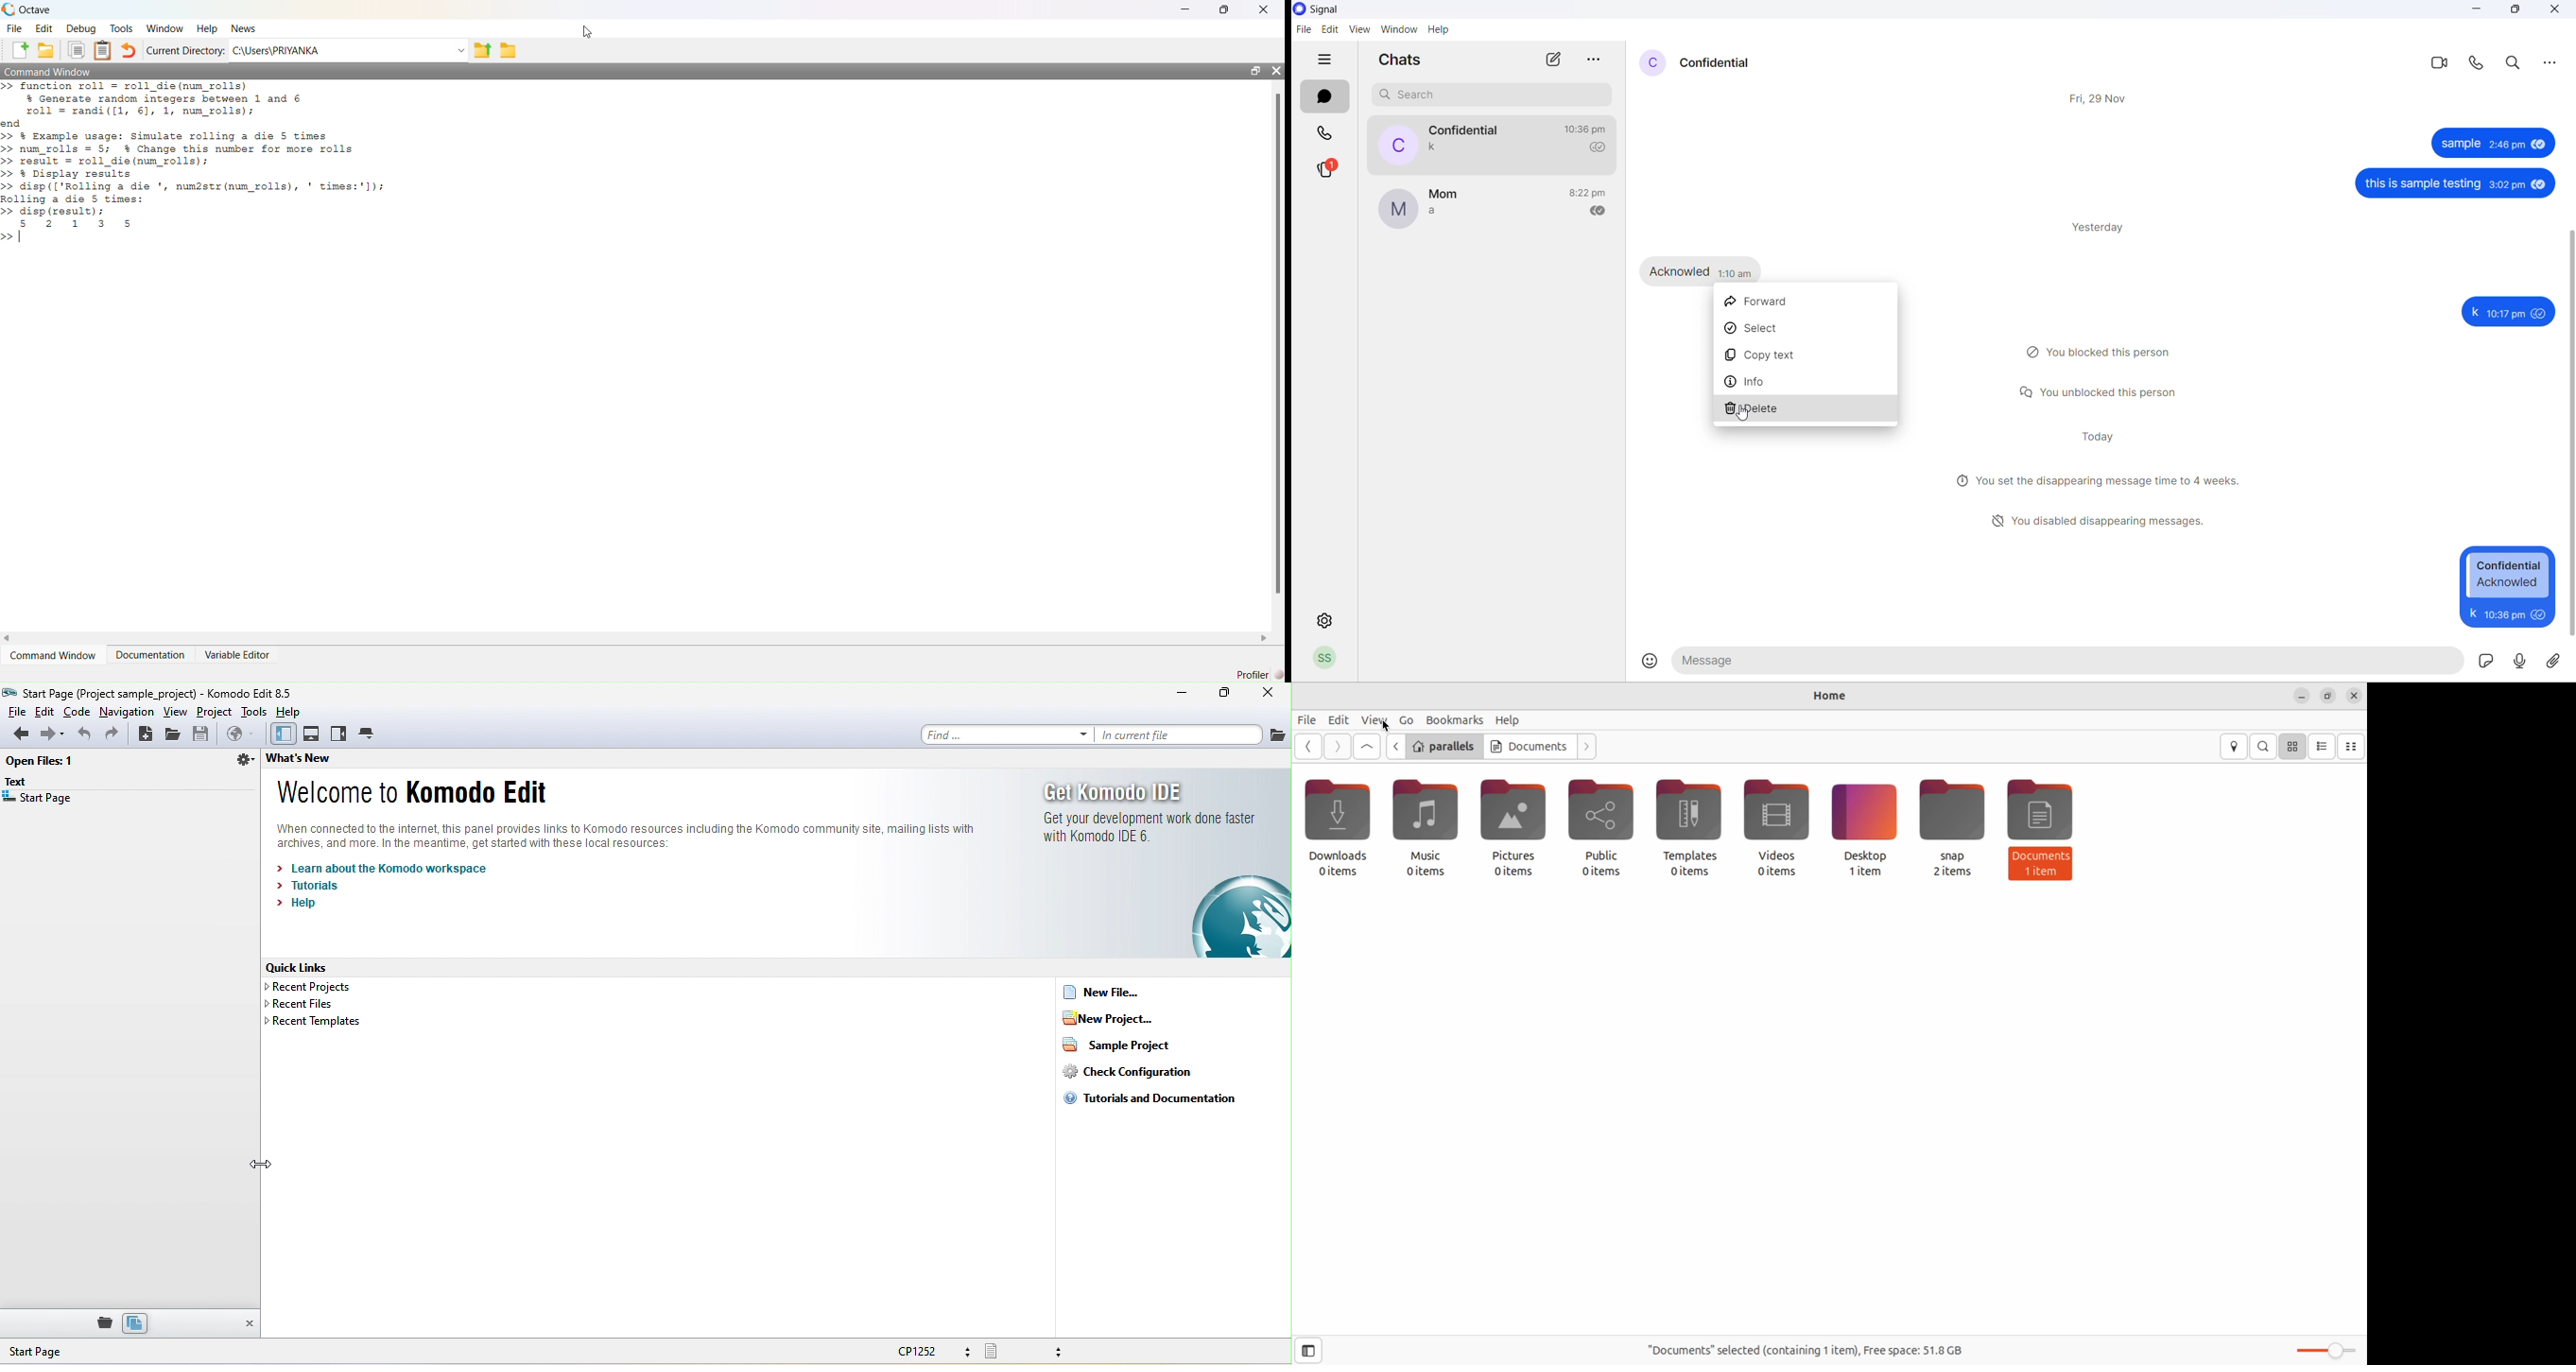 Image resolution: width=2576 pixels, height=1372 pixels. What do you see at coordinates (207, 29) in the screenshot?
I see `Help` at bounding box center [207, 29].